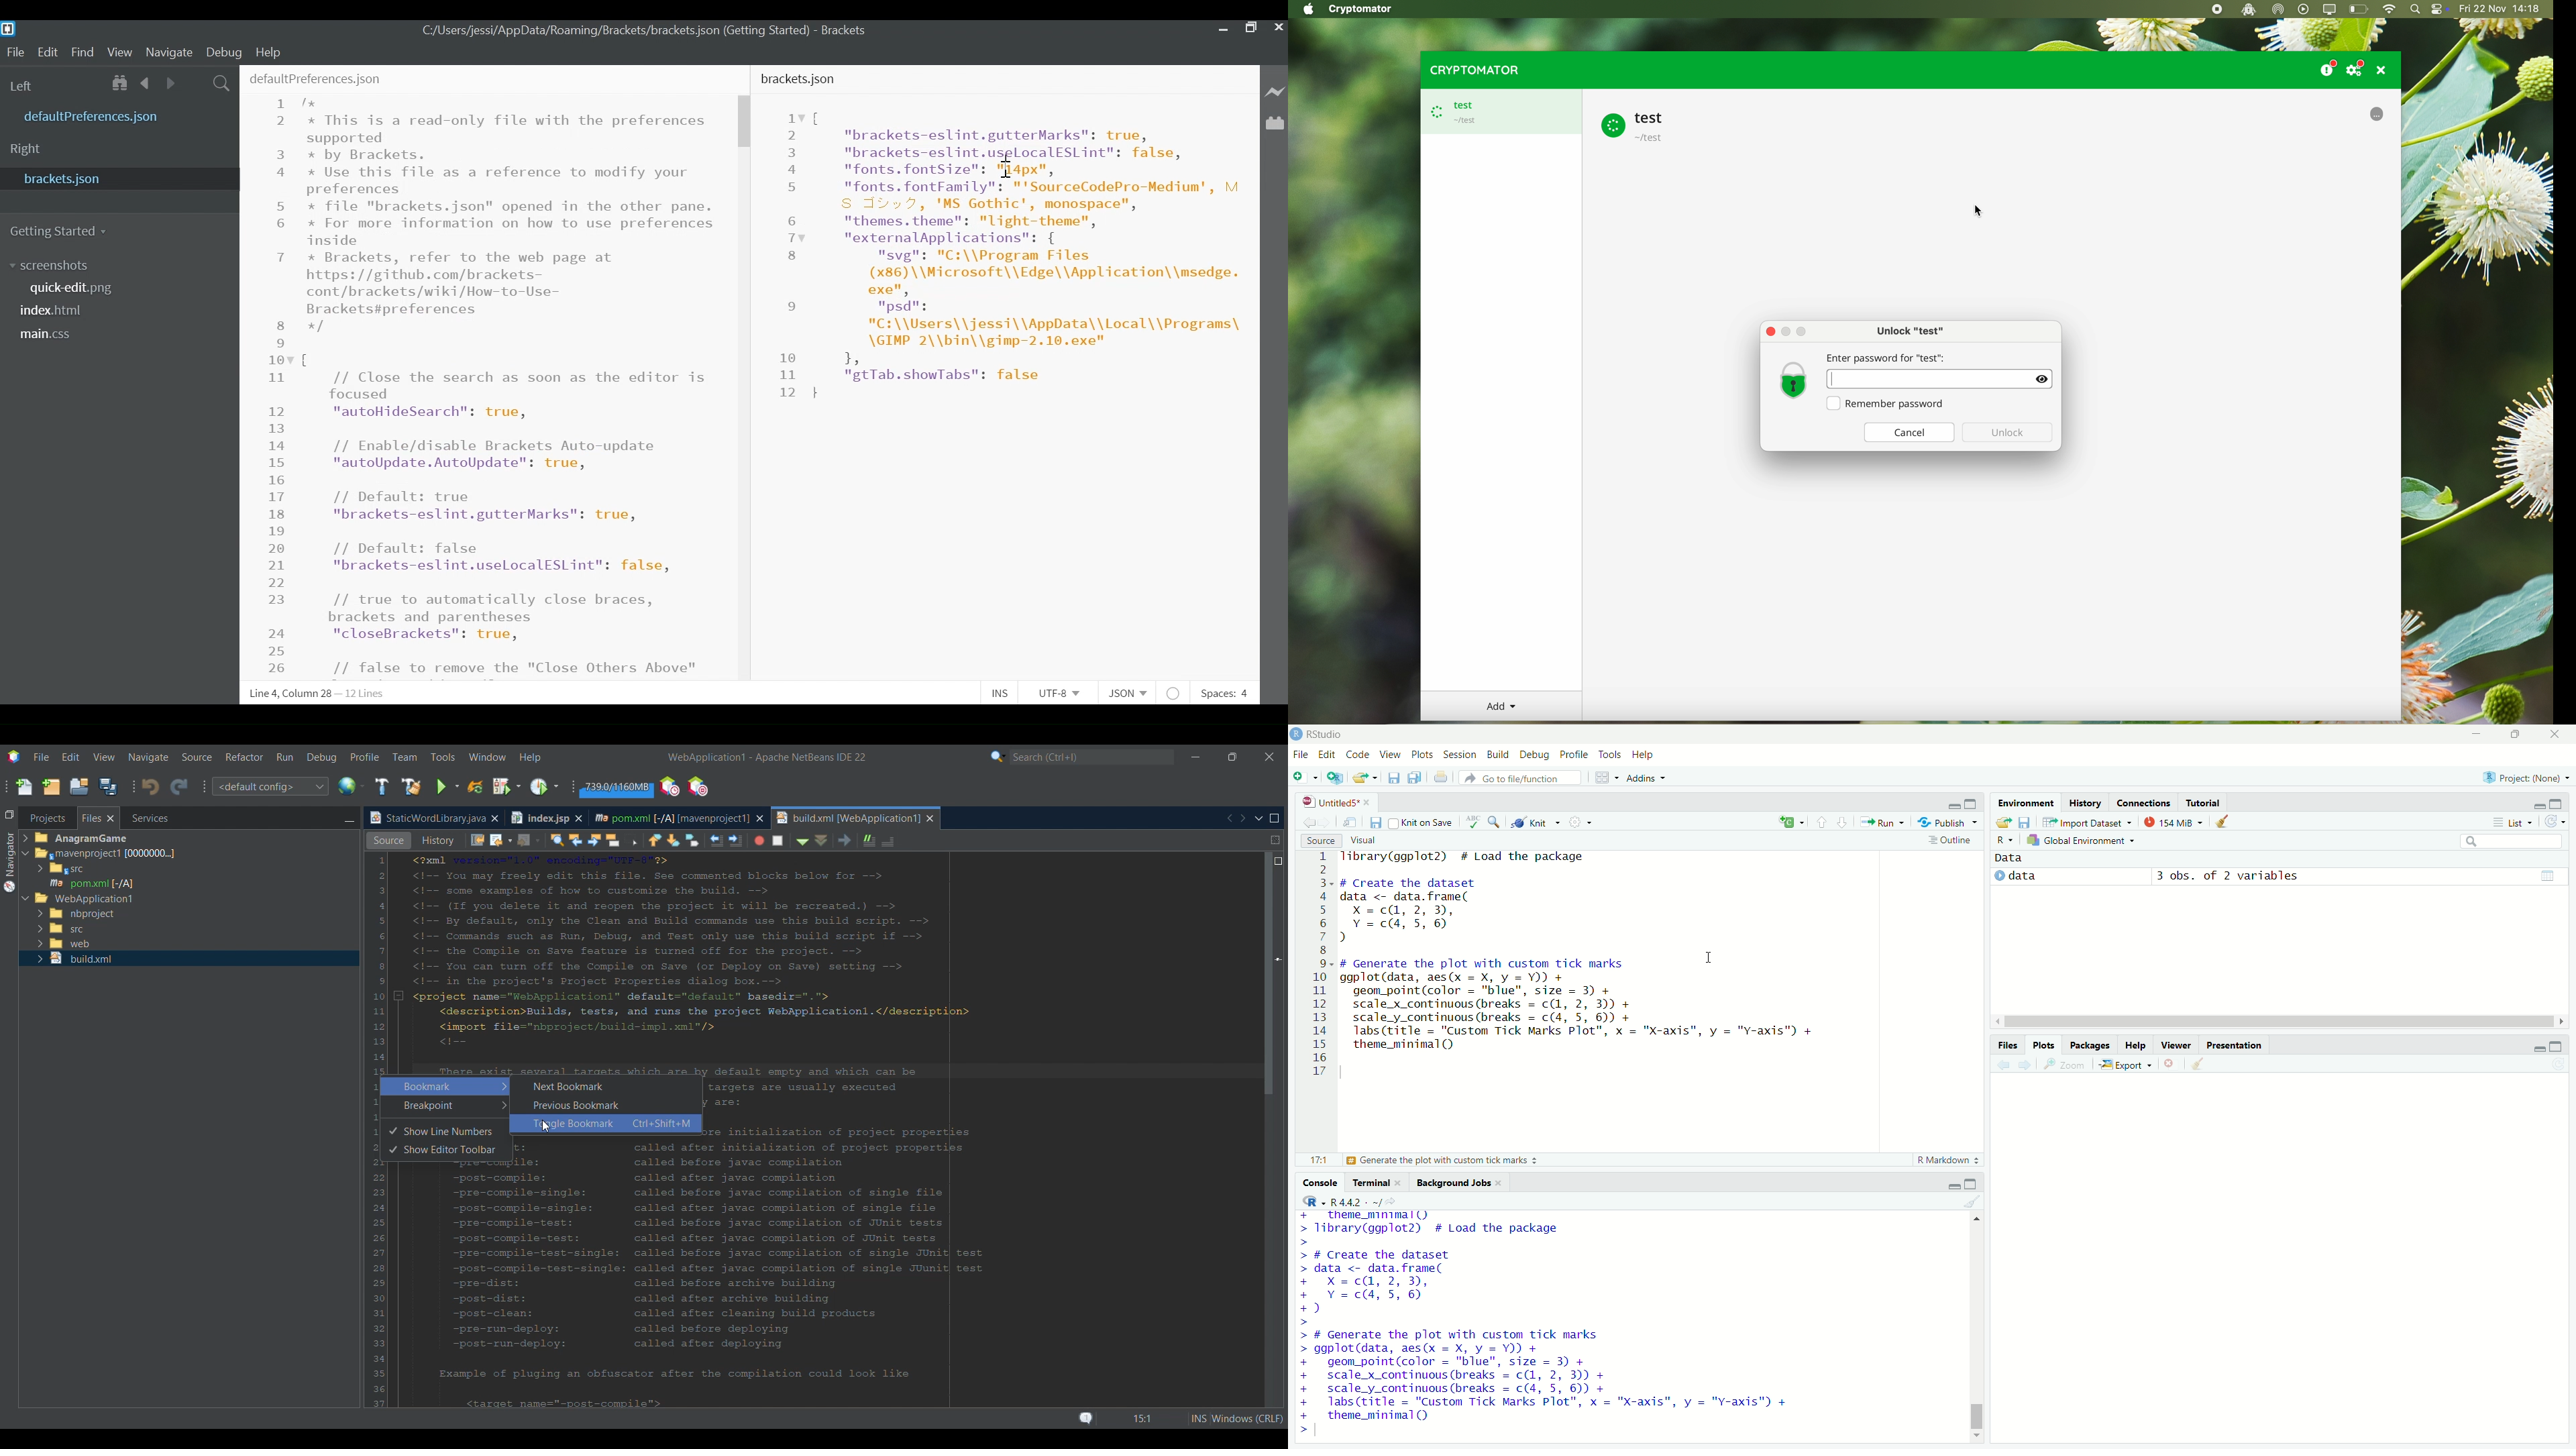 This screenshot has width=2576, height=1456. I want to click on move left, so click(1996, 1021).